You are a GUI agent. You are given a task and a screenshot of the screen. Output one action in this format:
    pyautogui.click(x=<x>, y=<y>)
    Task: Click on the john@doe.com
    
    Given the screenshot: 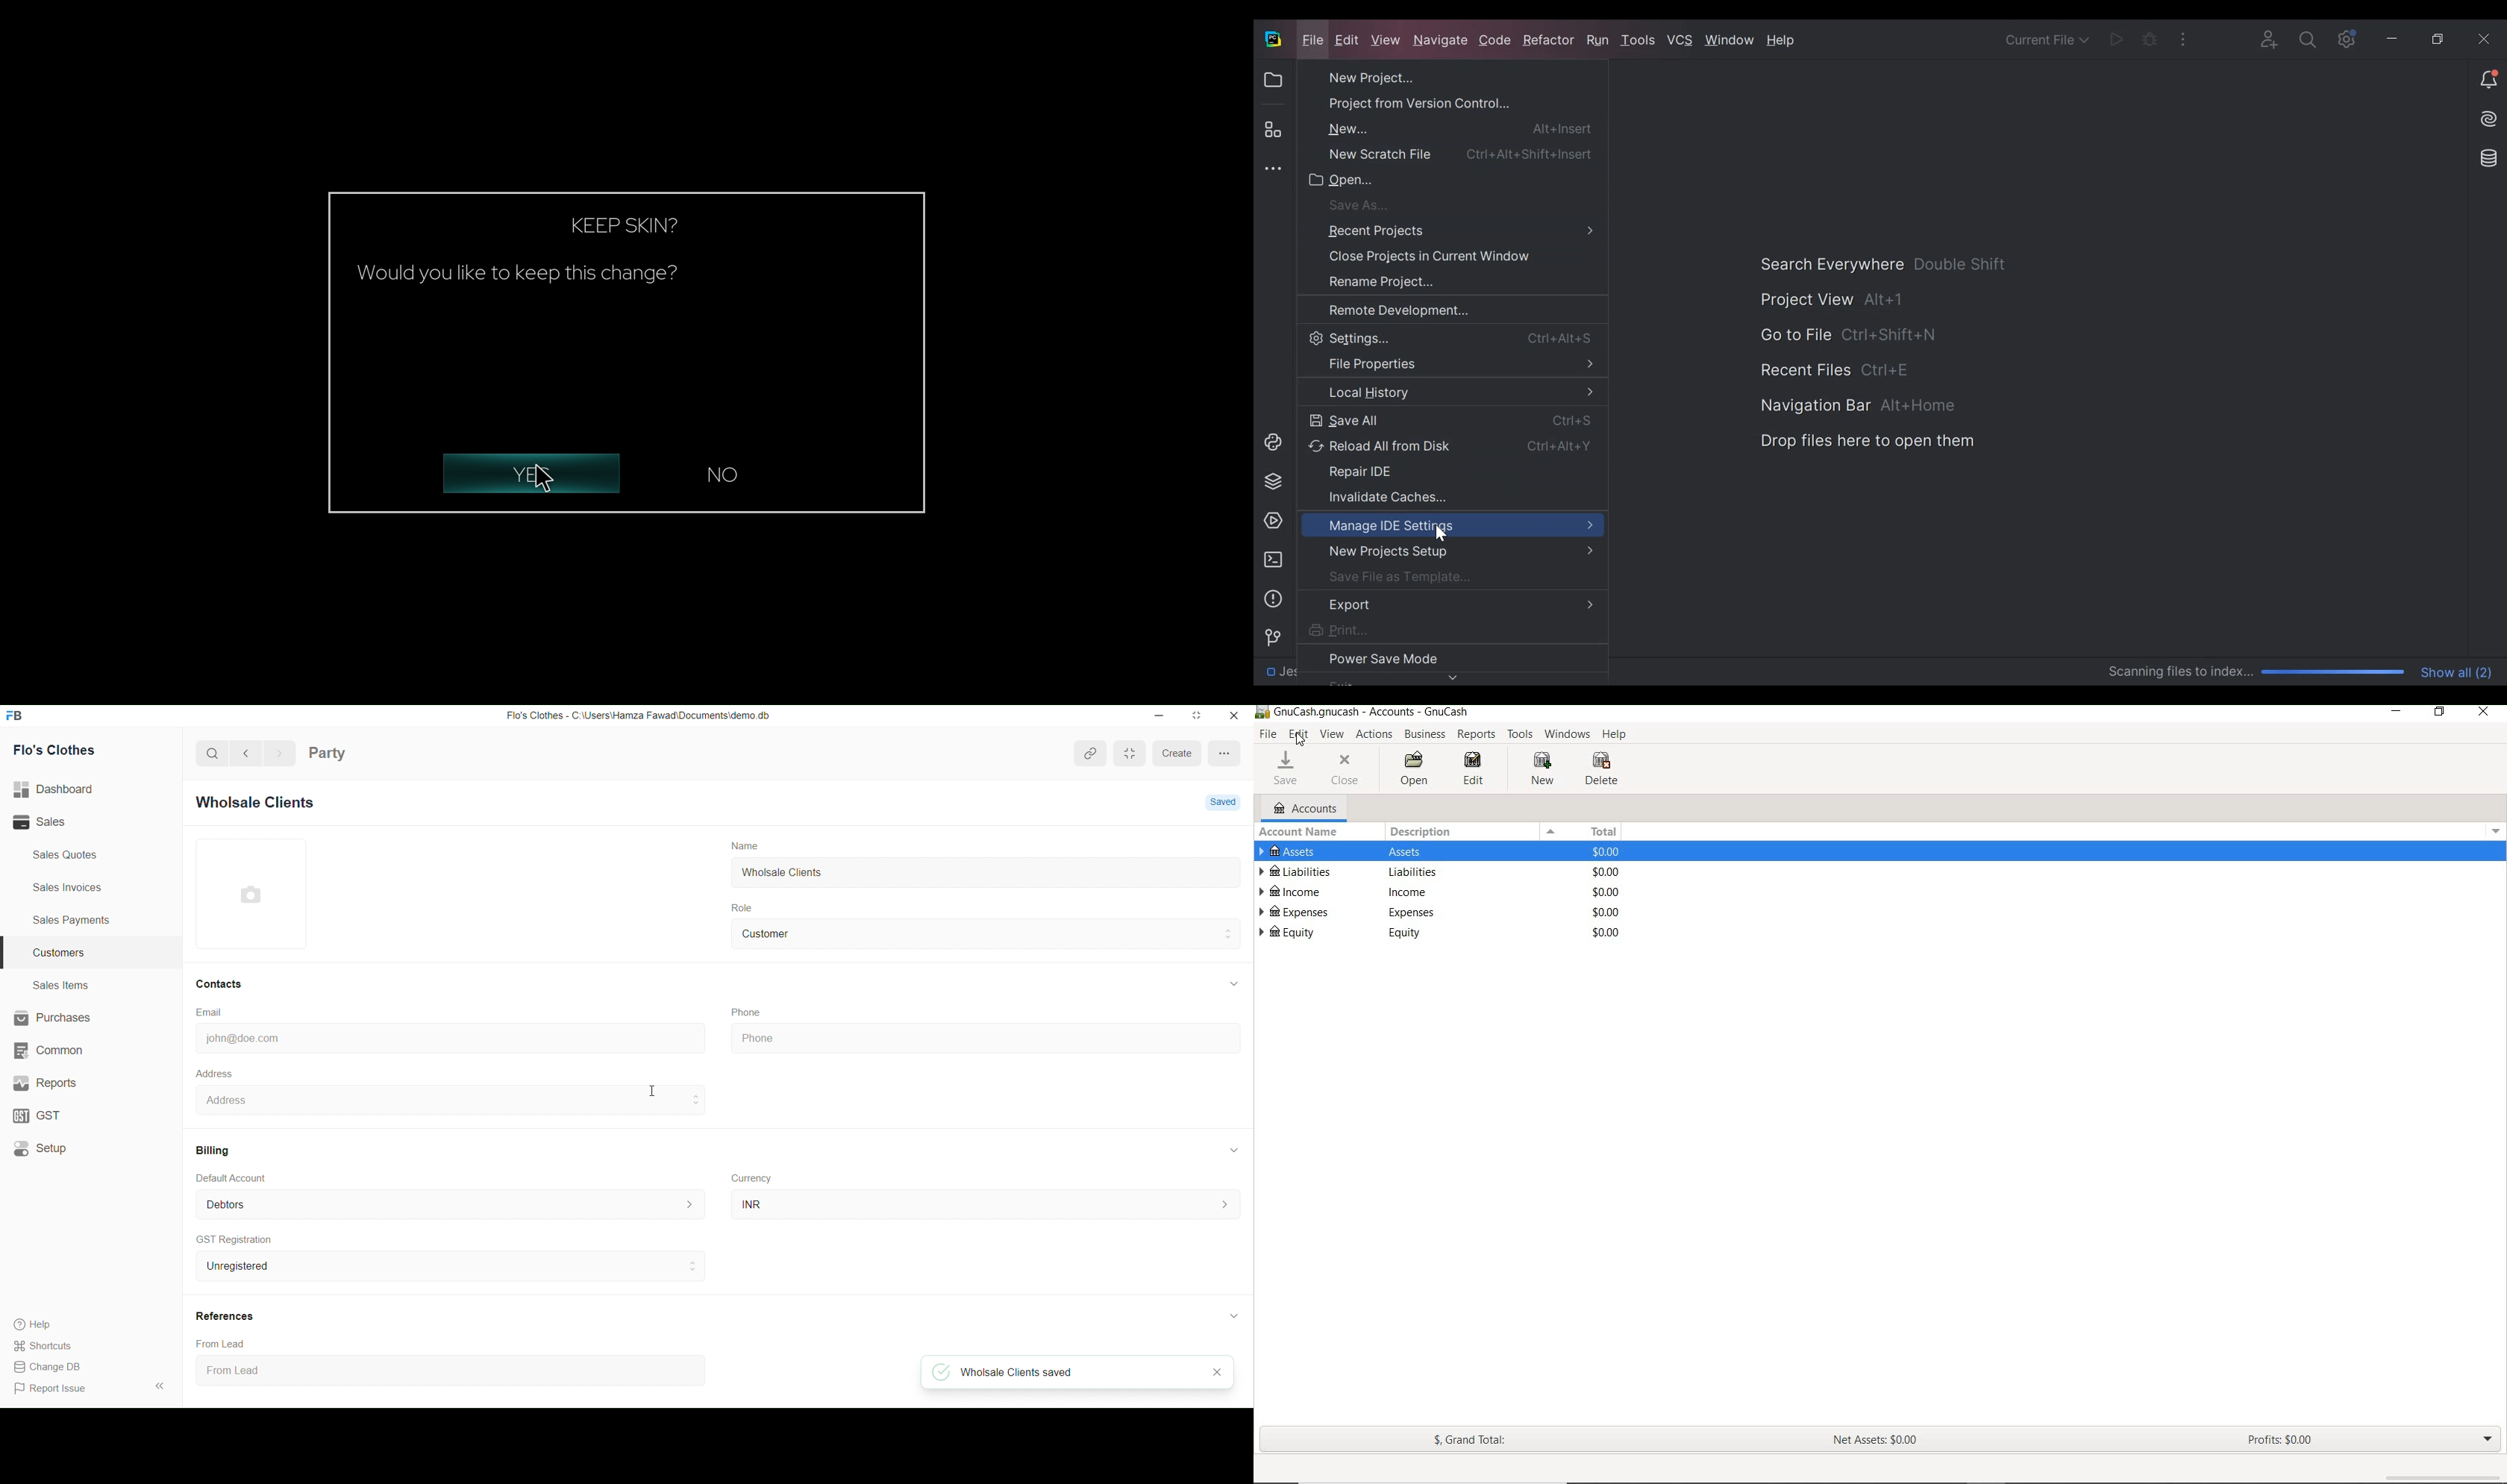 What is the action you would take?
    pyautogui.click(x=243, y=1039)
    